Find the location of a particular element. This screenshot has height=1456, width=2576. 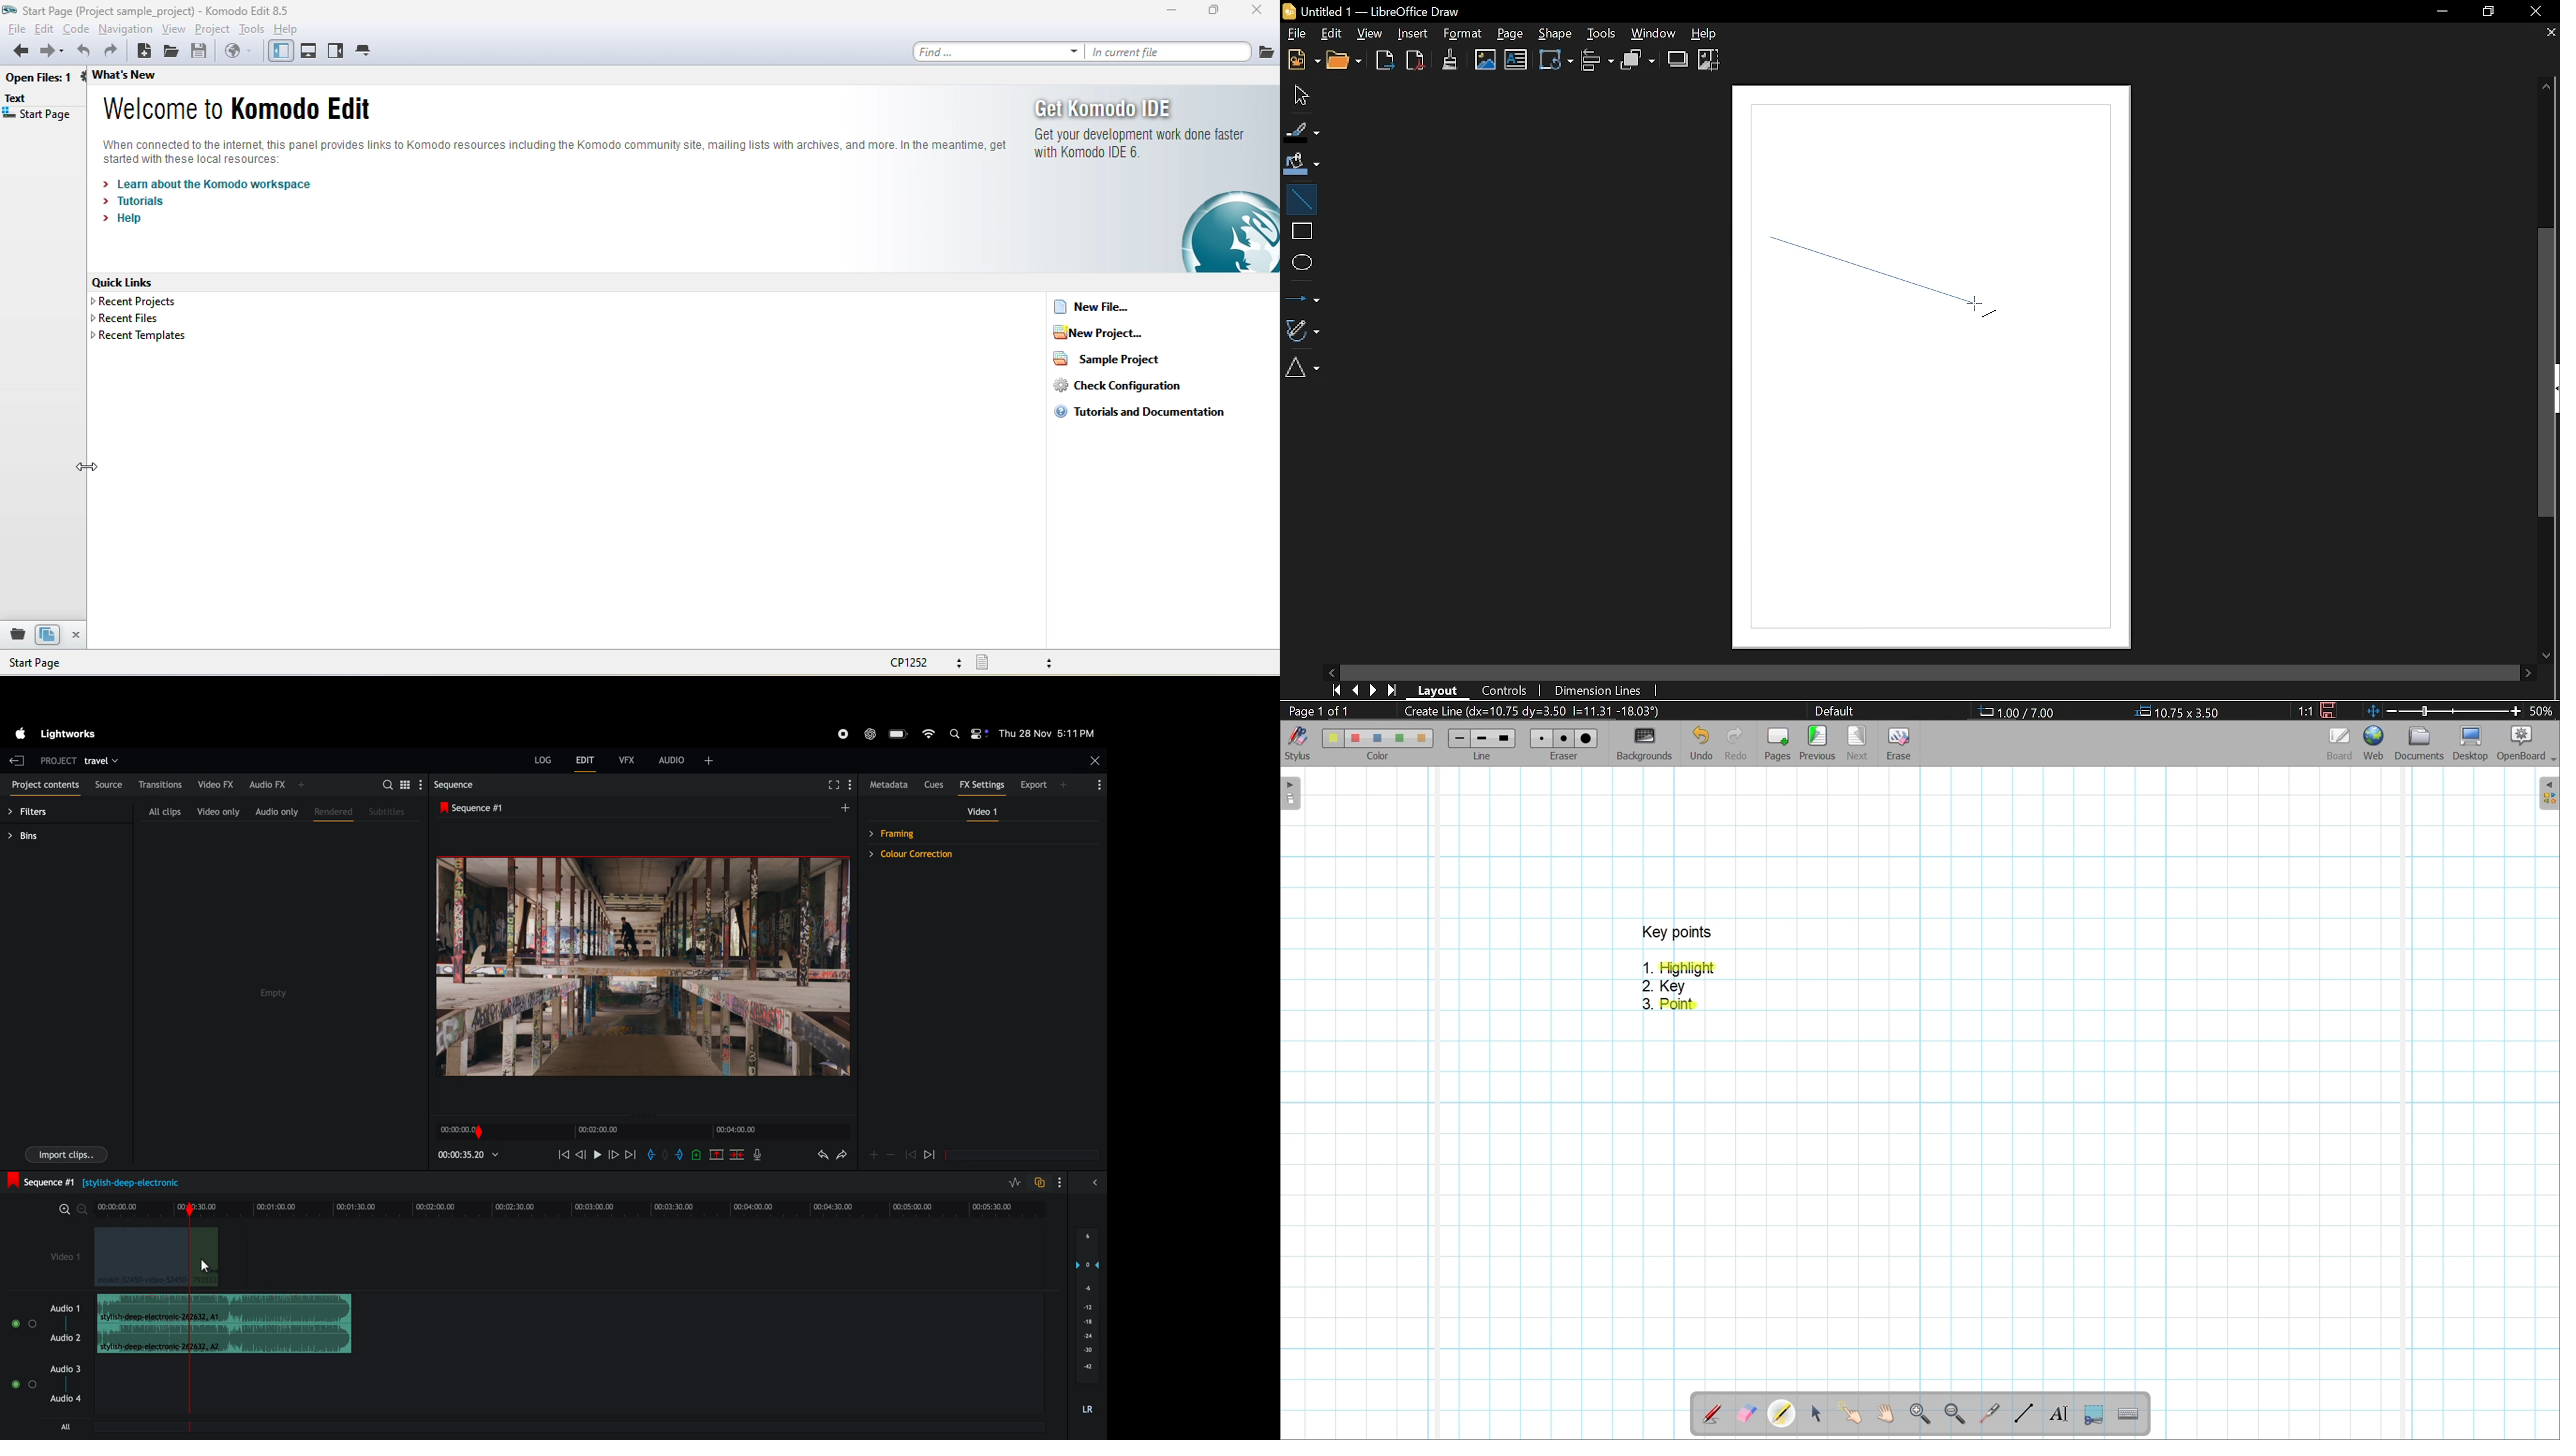

bottom pane is located at coordinates (310, 52).